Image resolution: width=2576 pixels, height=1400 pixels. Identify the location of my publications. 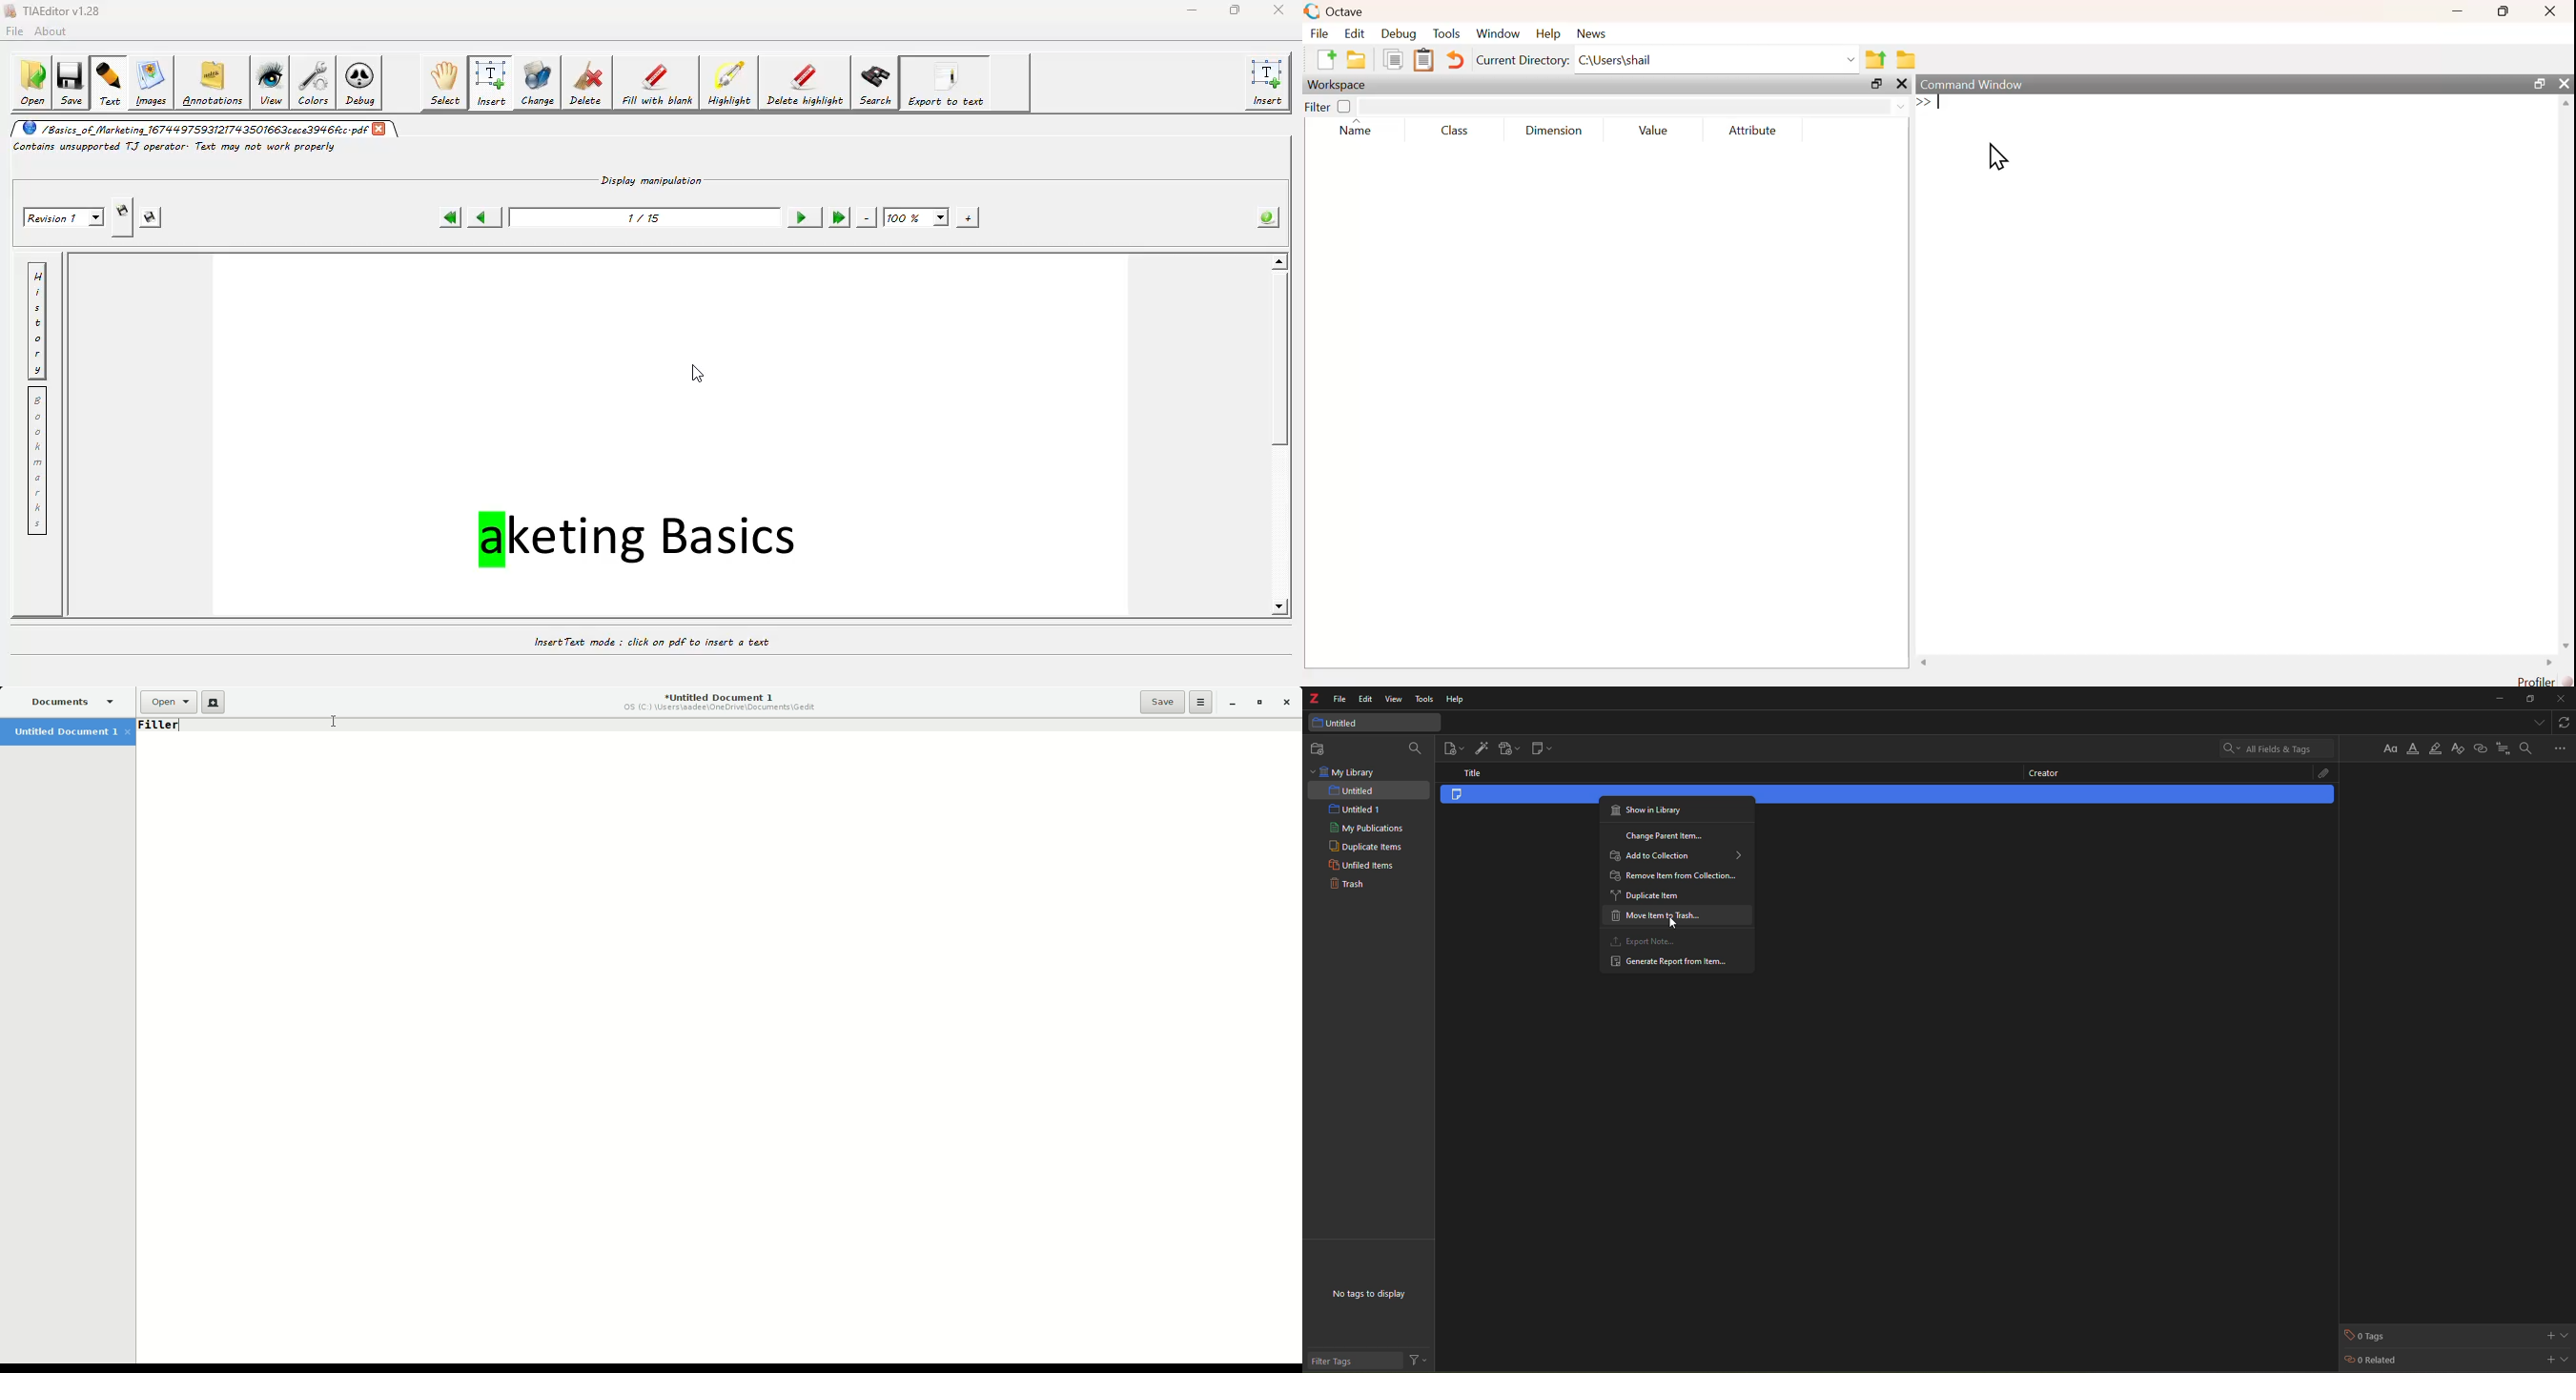
(1370, 829).